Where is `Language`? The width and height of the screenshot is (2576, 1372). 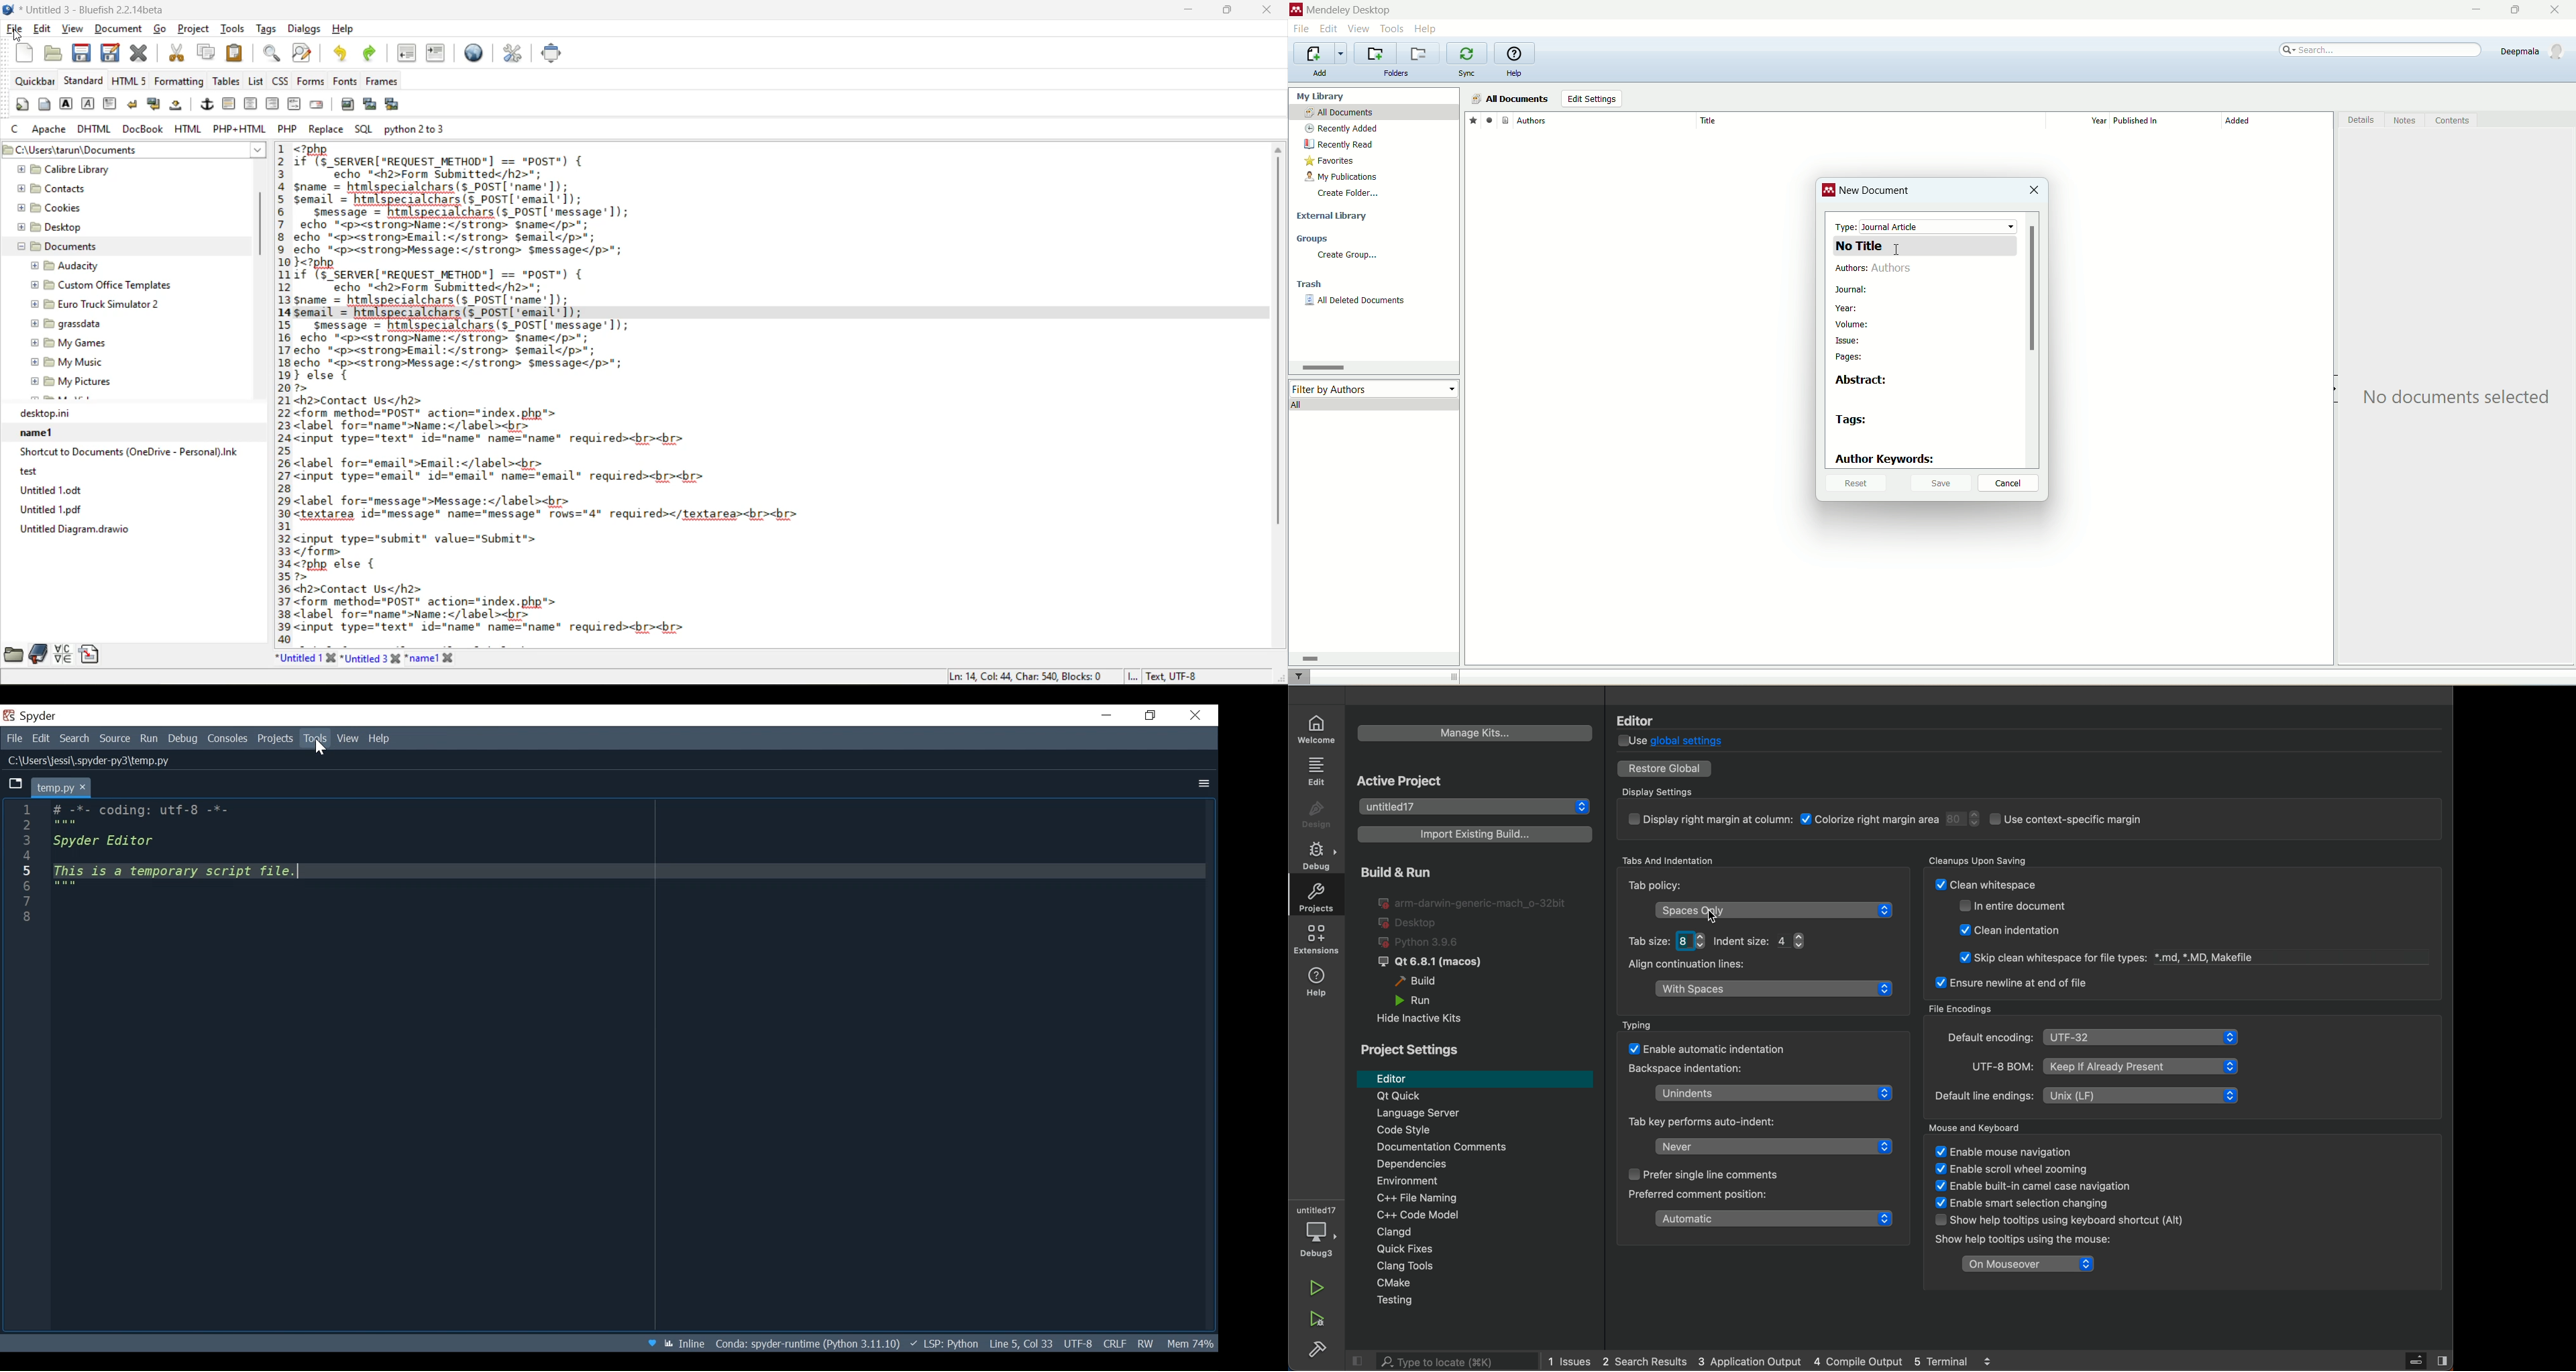
Language is located at coordinates (943, 1343).